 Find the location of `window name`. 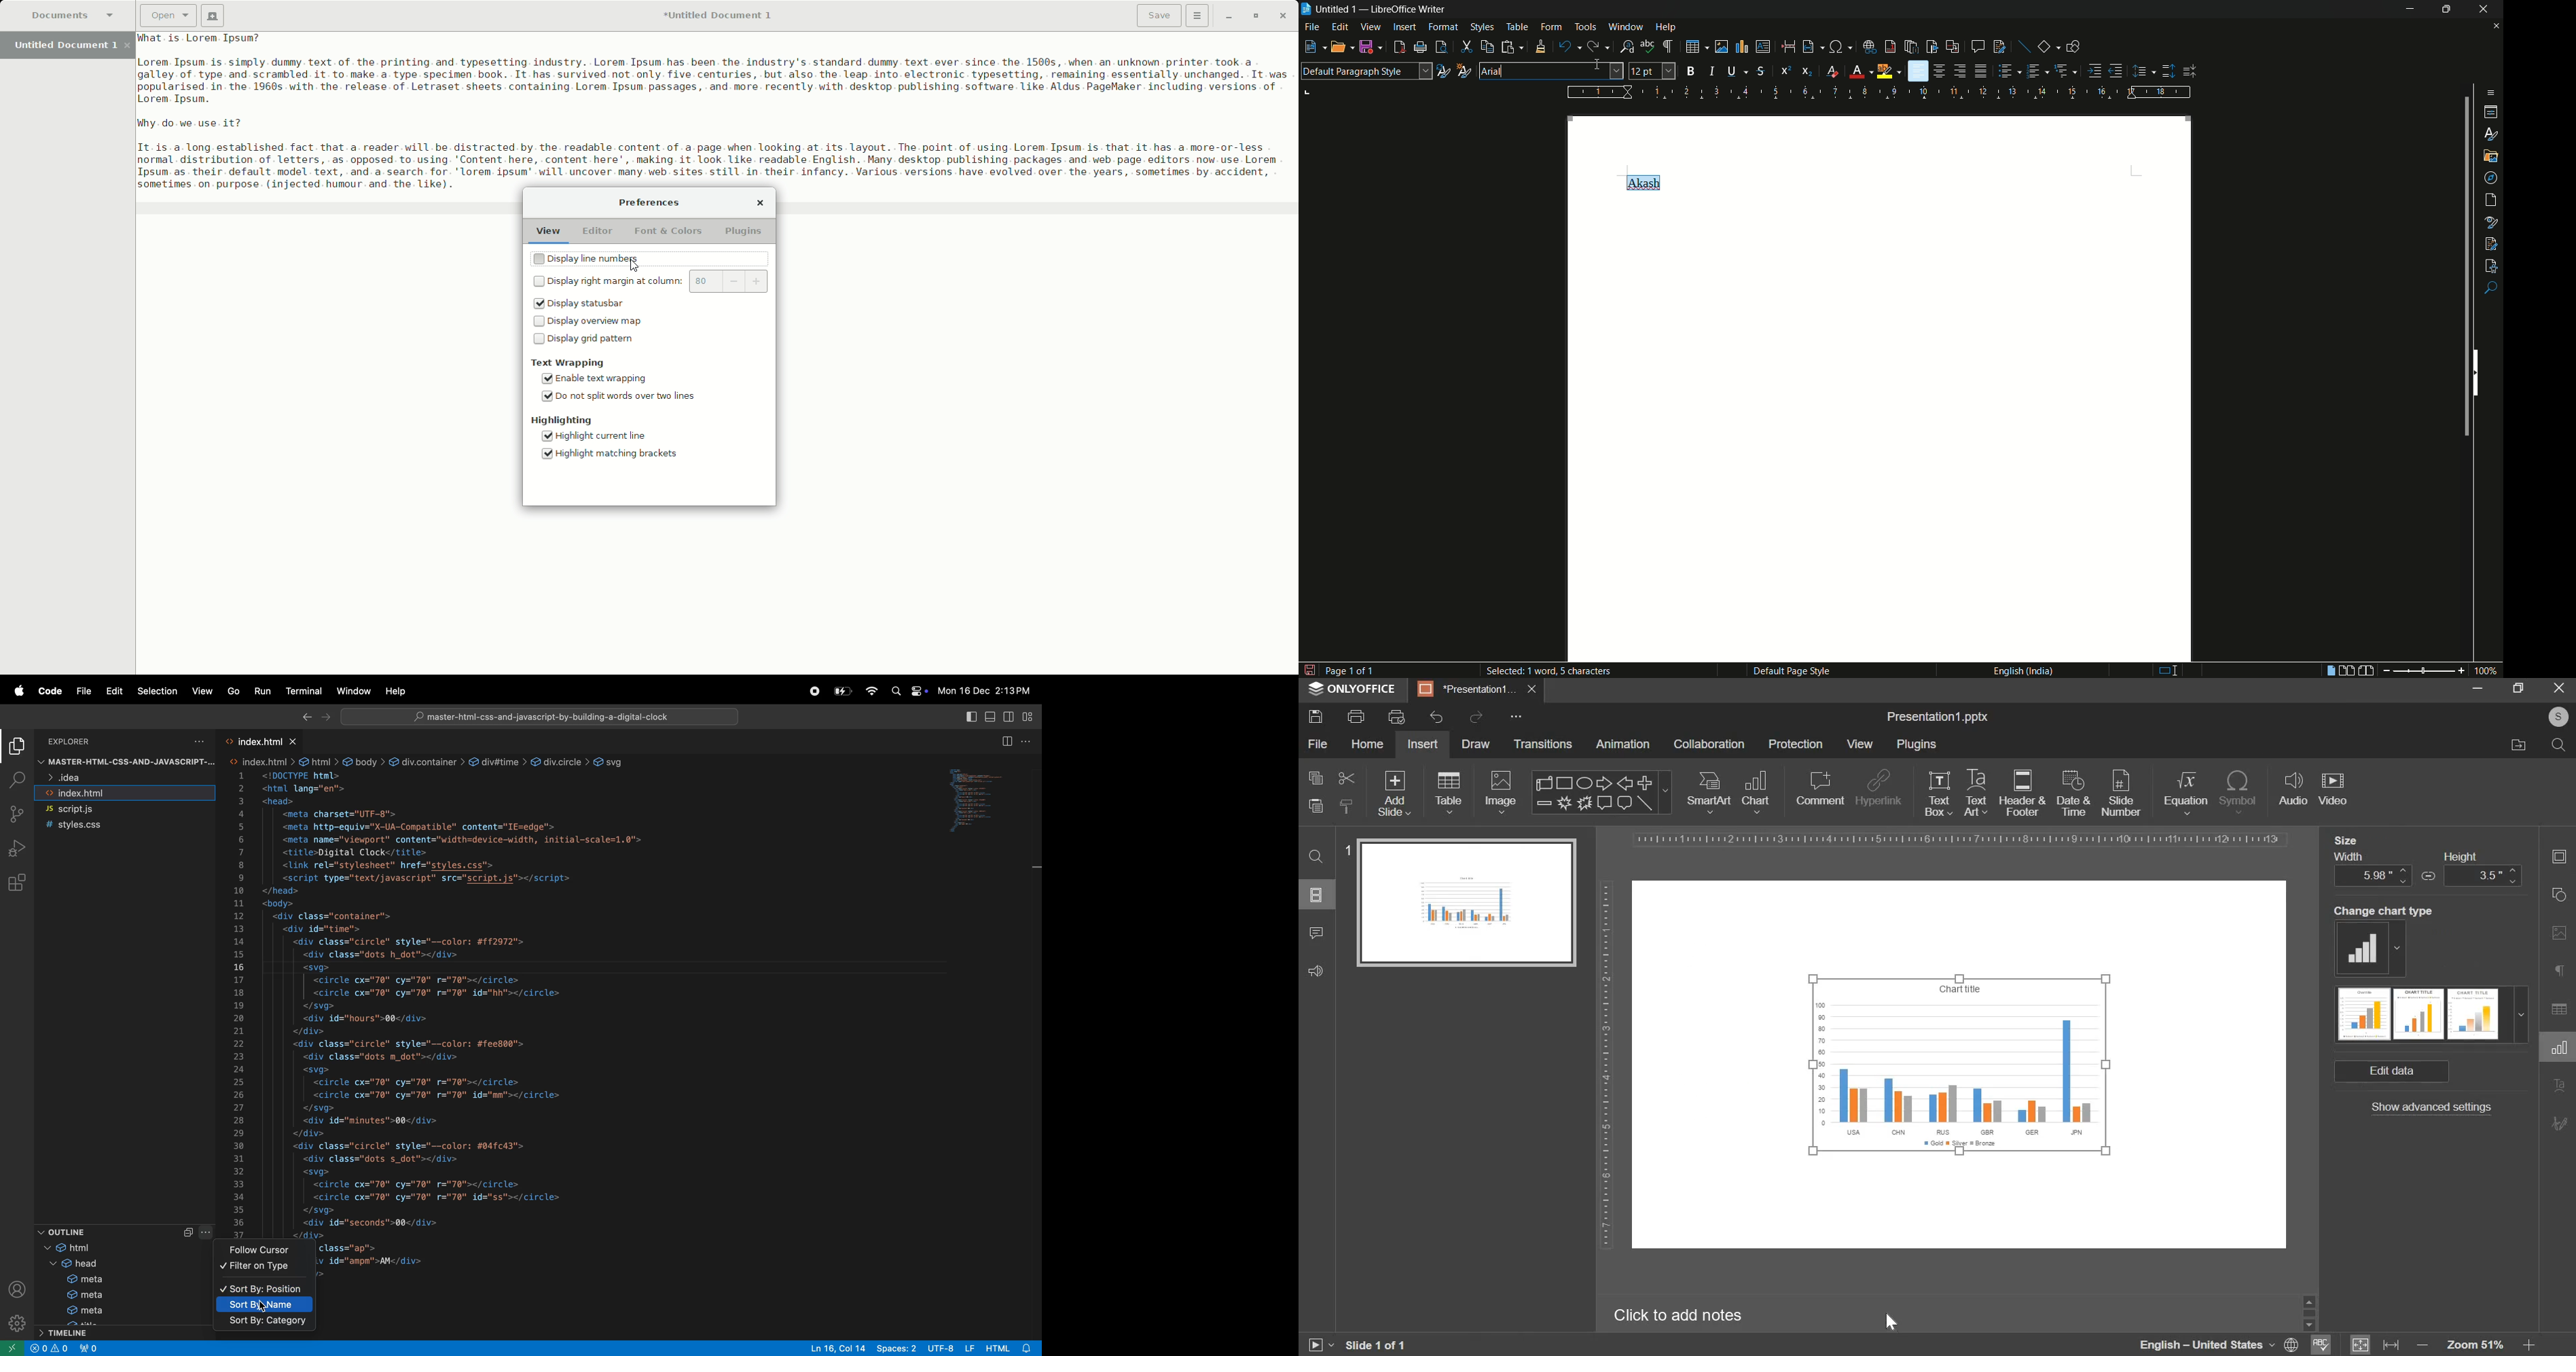

window name is located at coordinates (1353, 690).